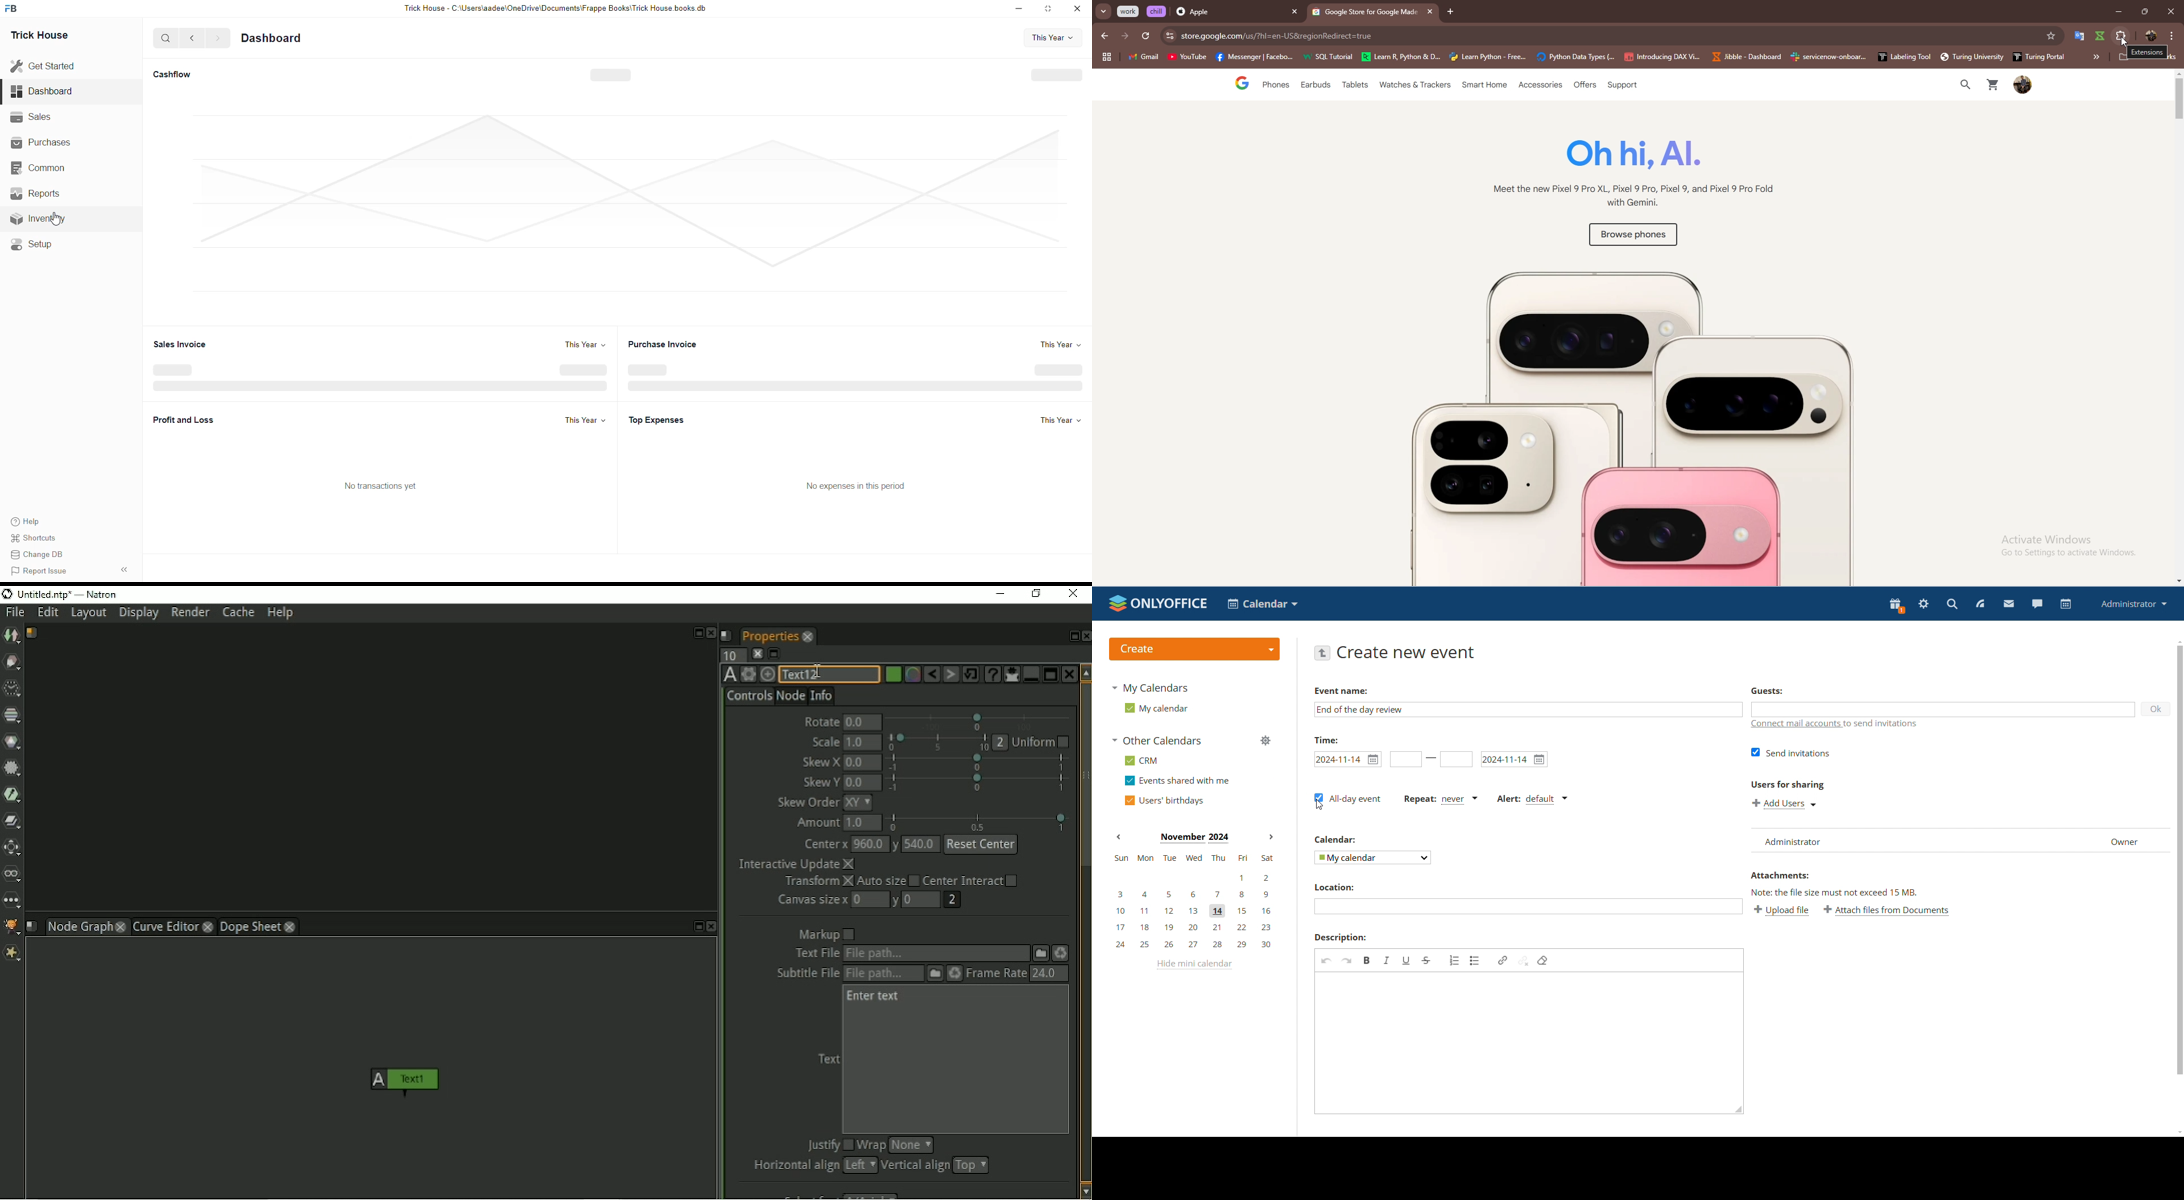  I want to click on back, so click(1106, 36).